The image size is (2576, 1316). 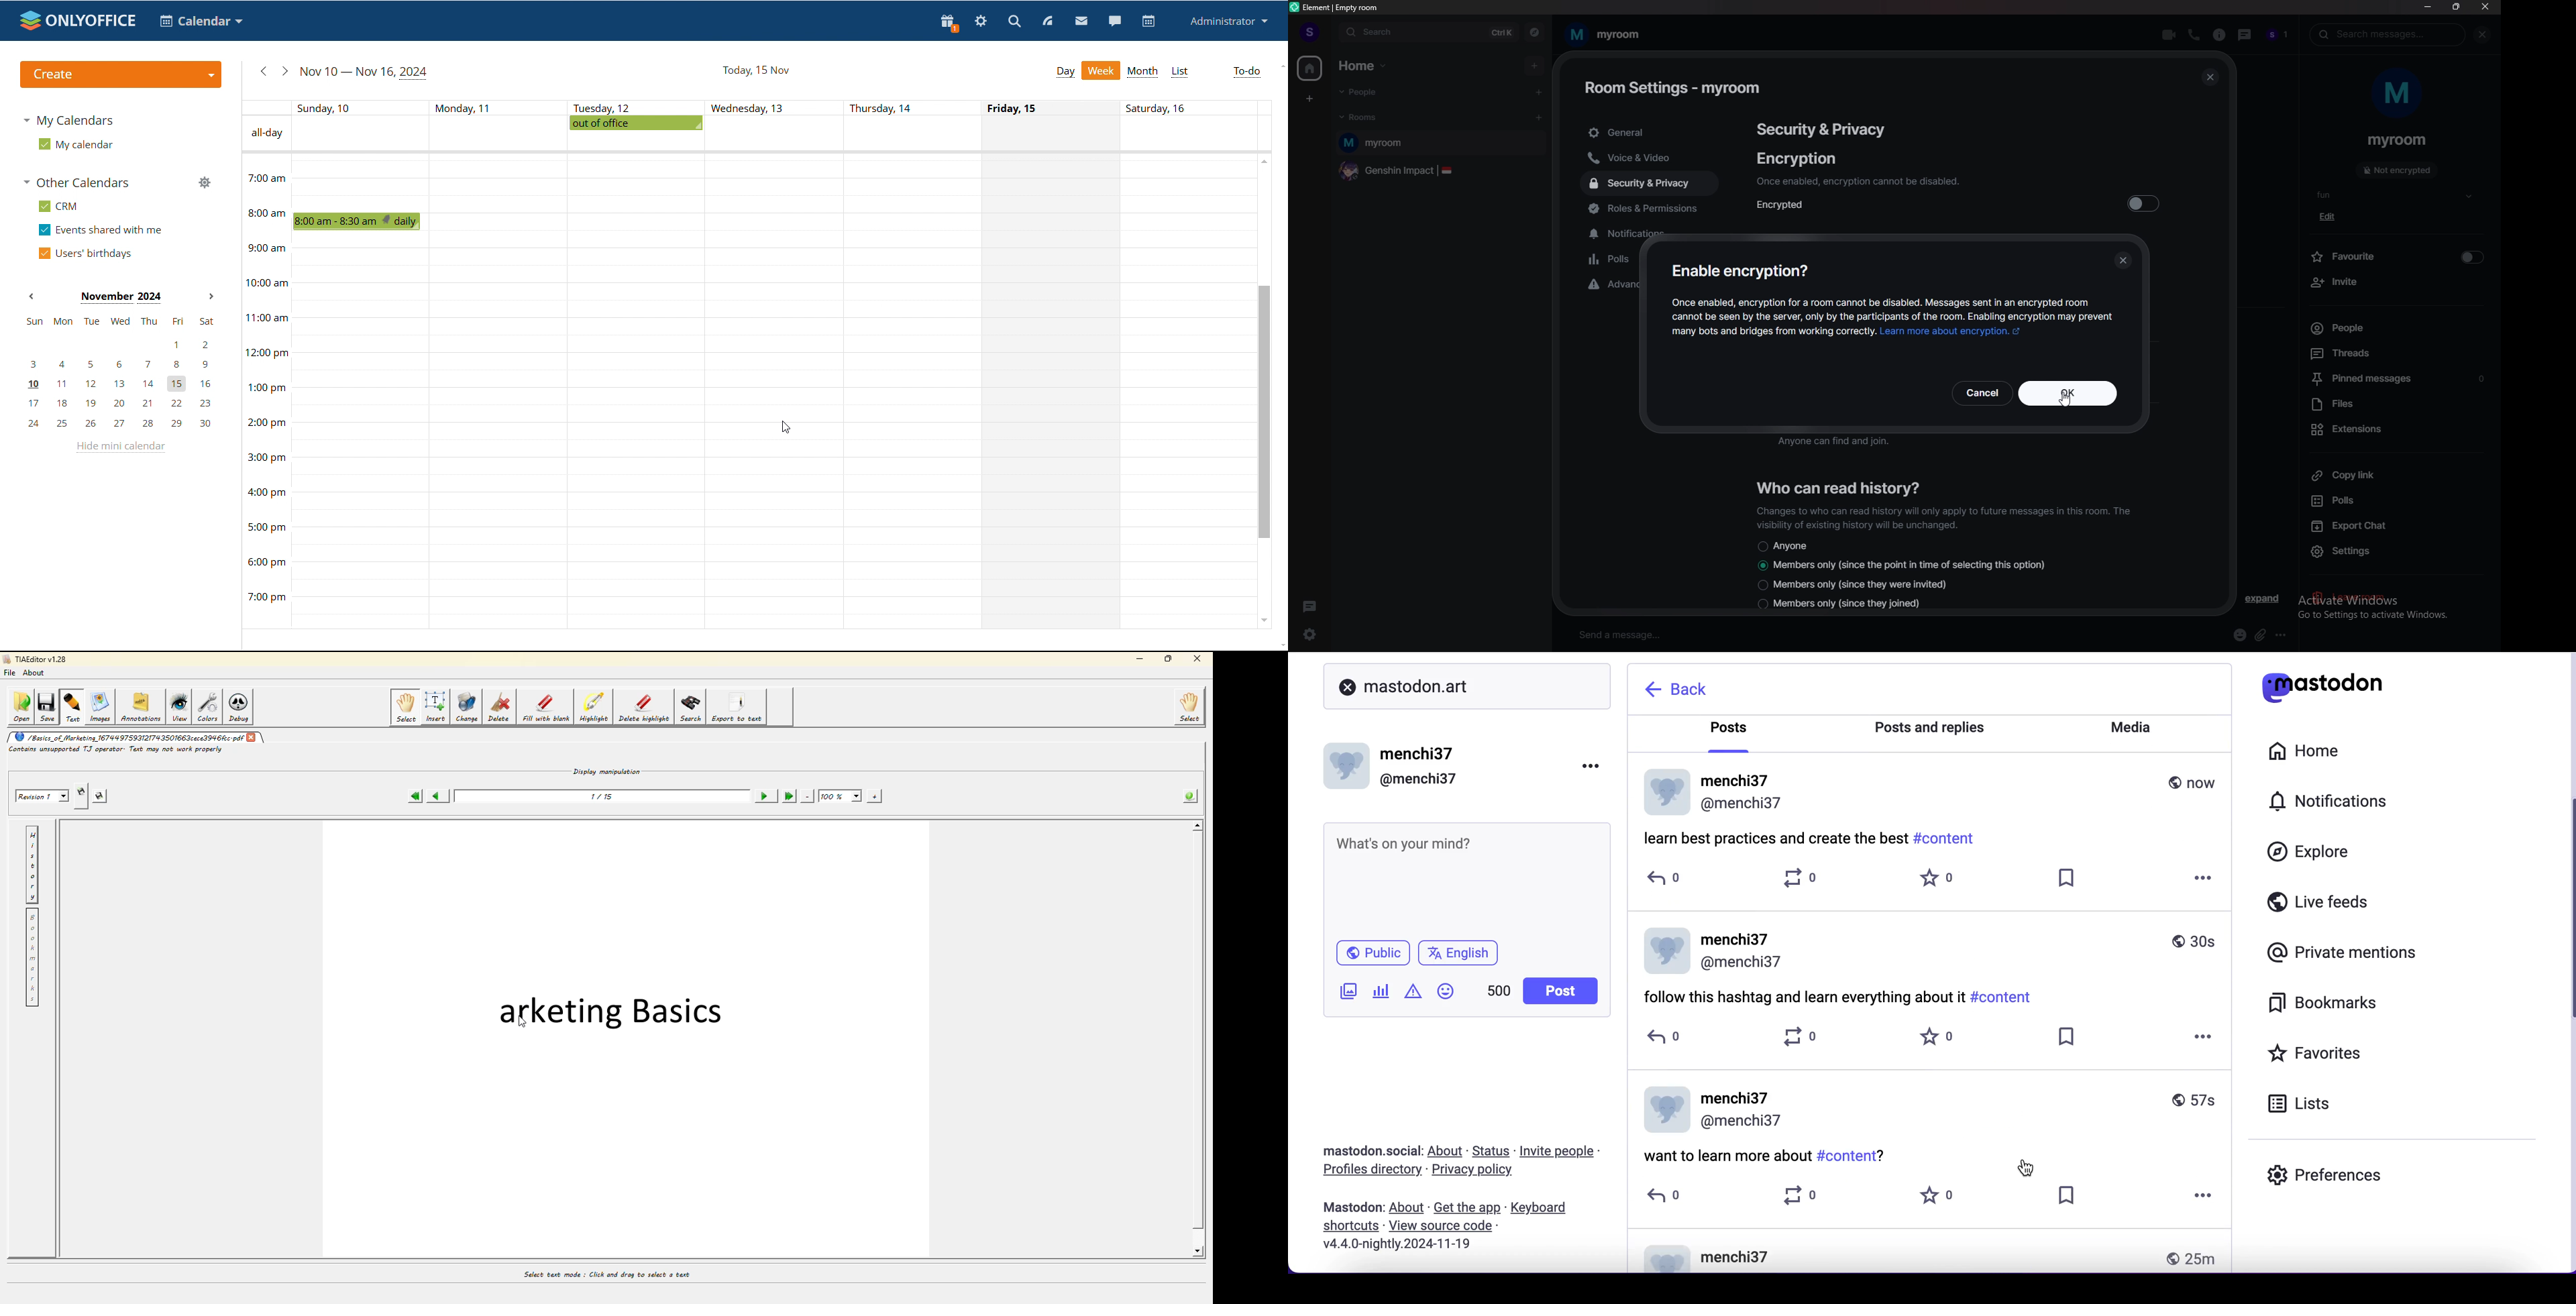 What do you see at coordinates (1856, 444) in the screenshot?
I see `Anyone can find and join.` at bounding box center [1856, 444].